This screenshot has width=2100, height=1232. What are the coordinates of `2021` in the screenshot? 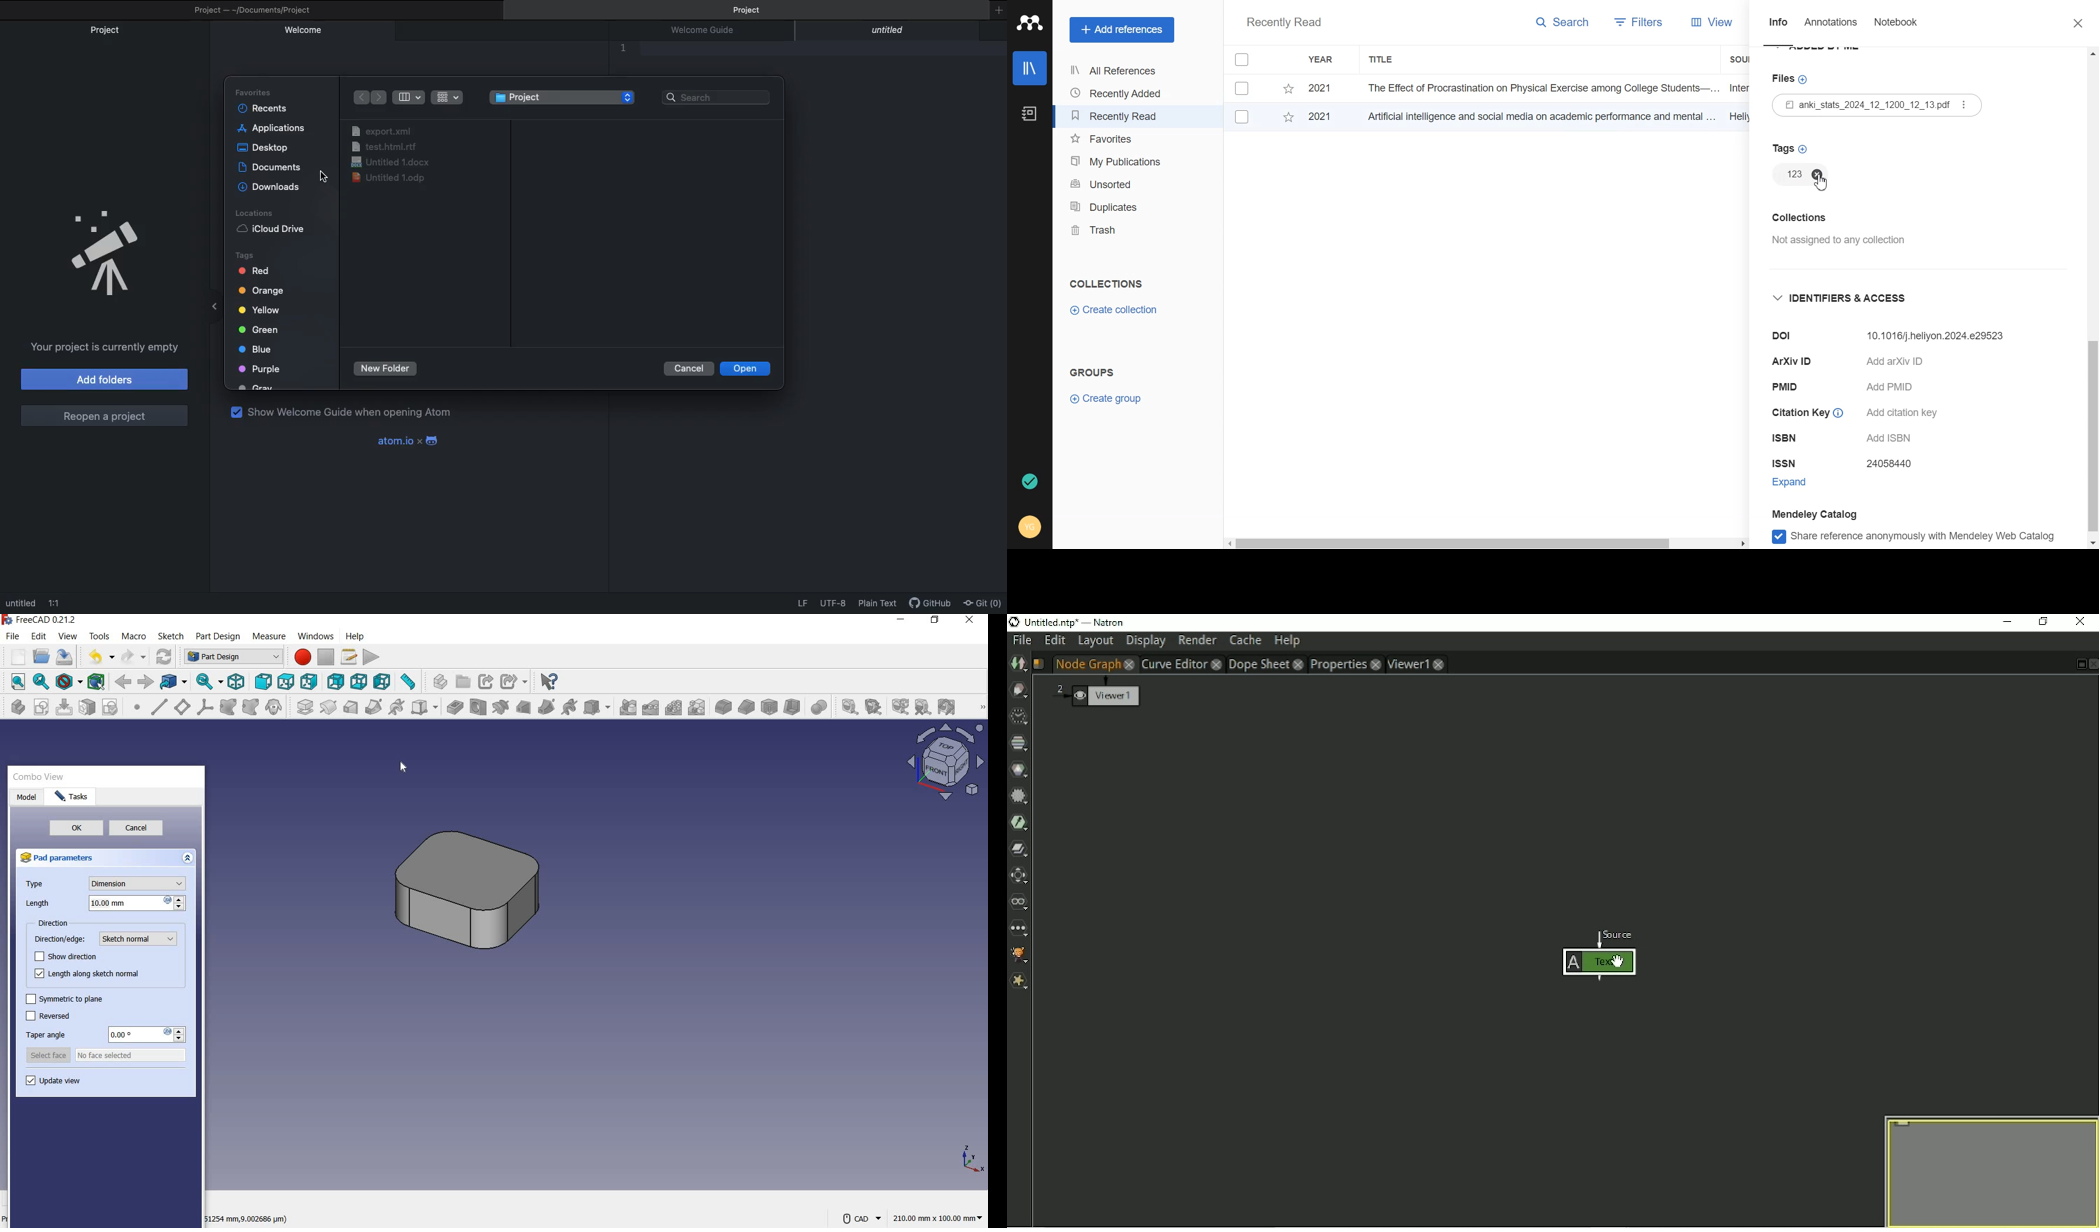 It's located at (1323, 89).